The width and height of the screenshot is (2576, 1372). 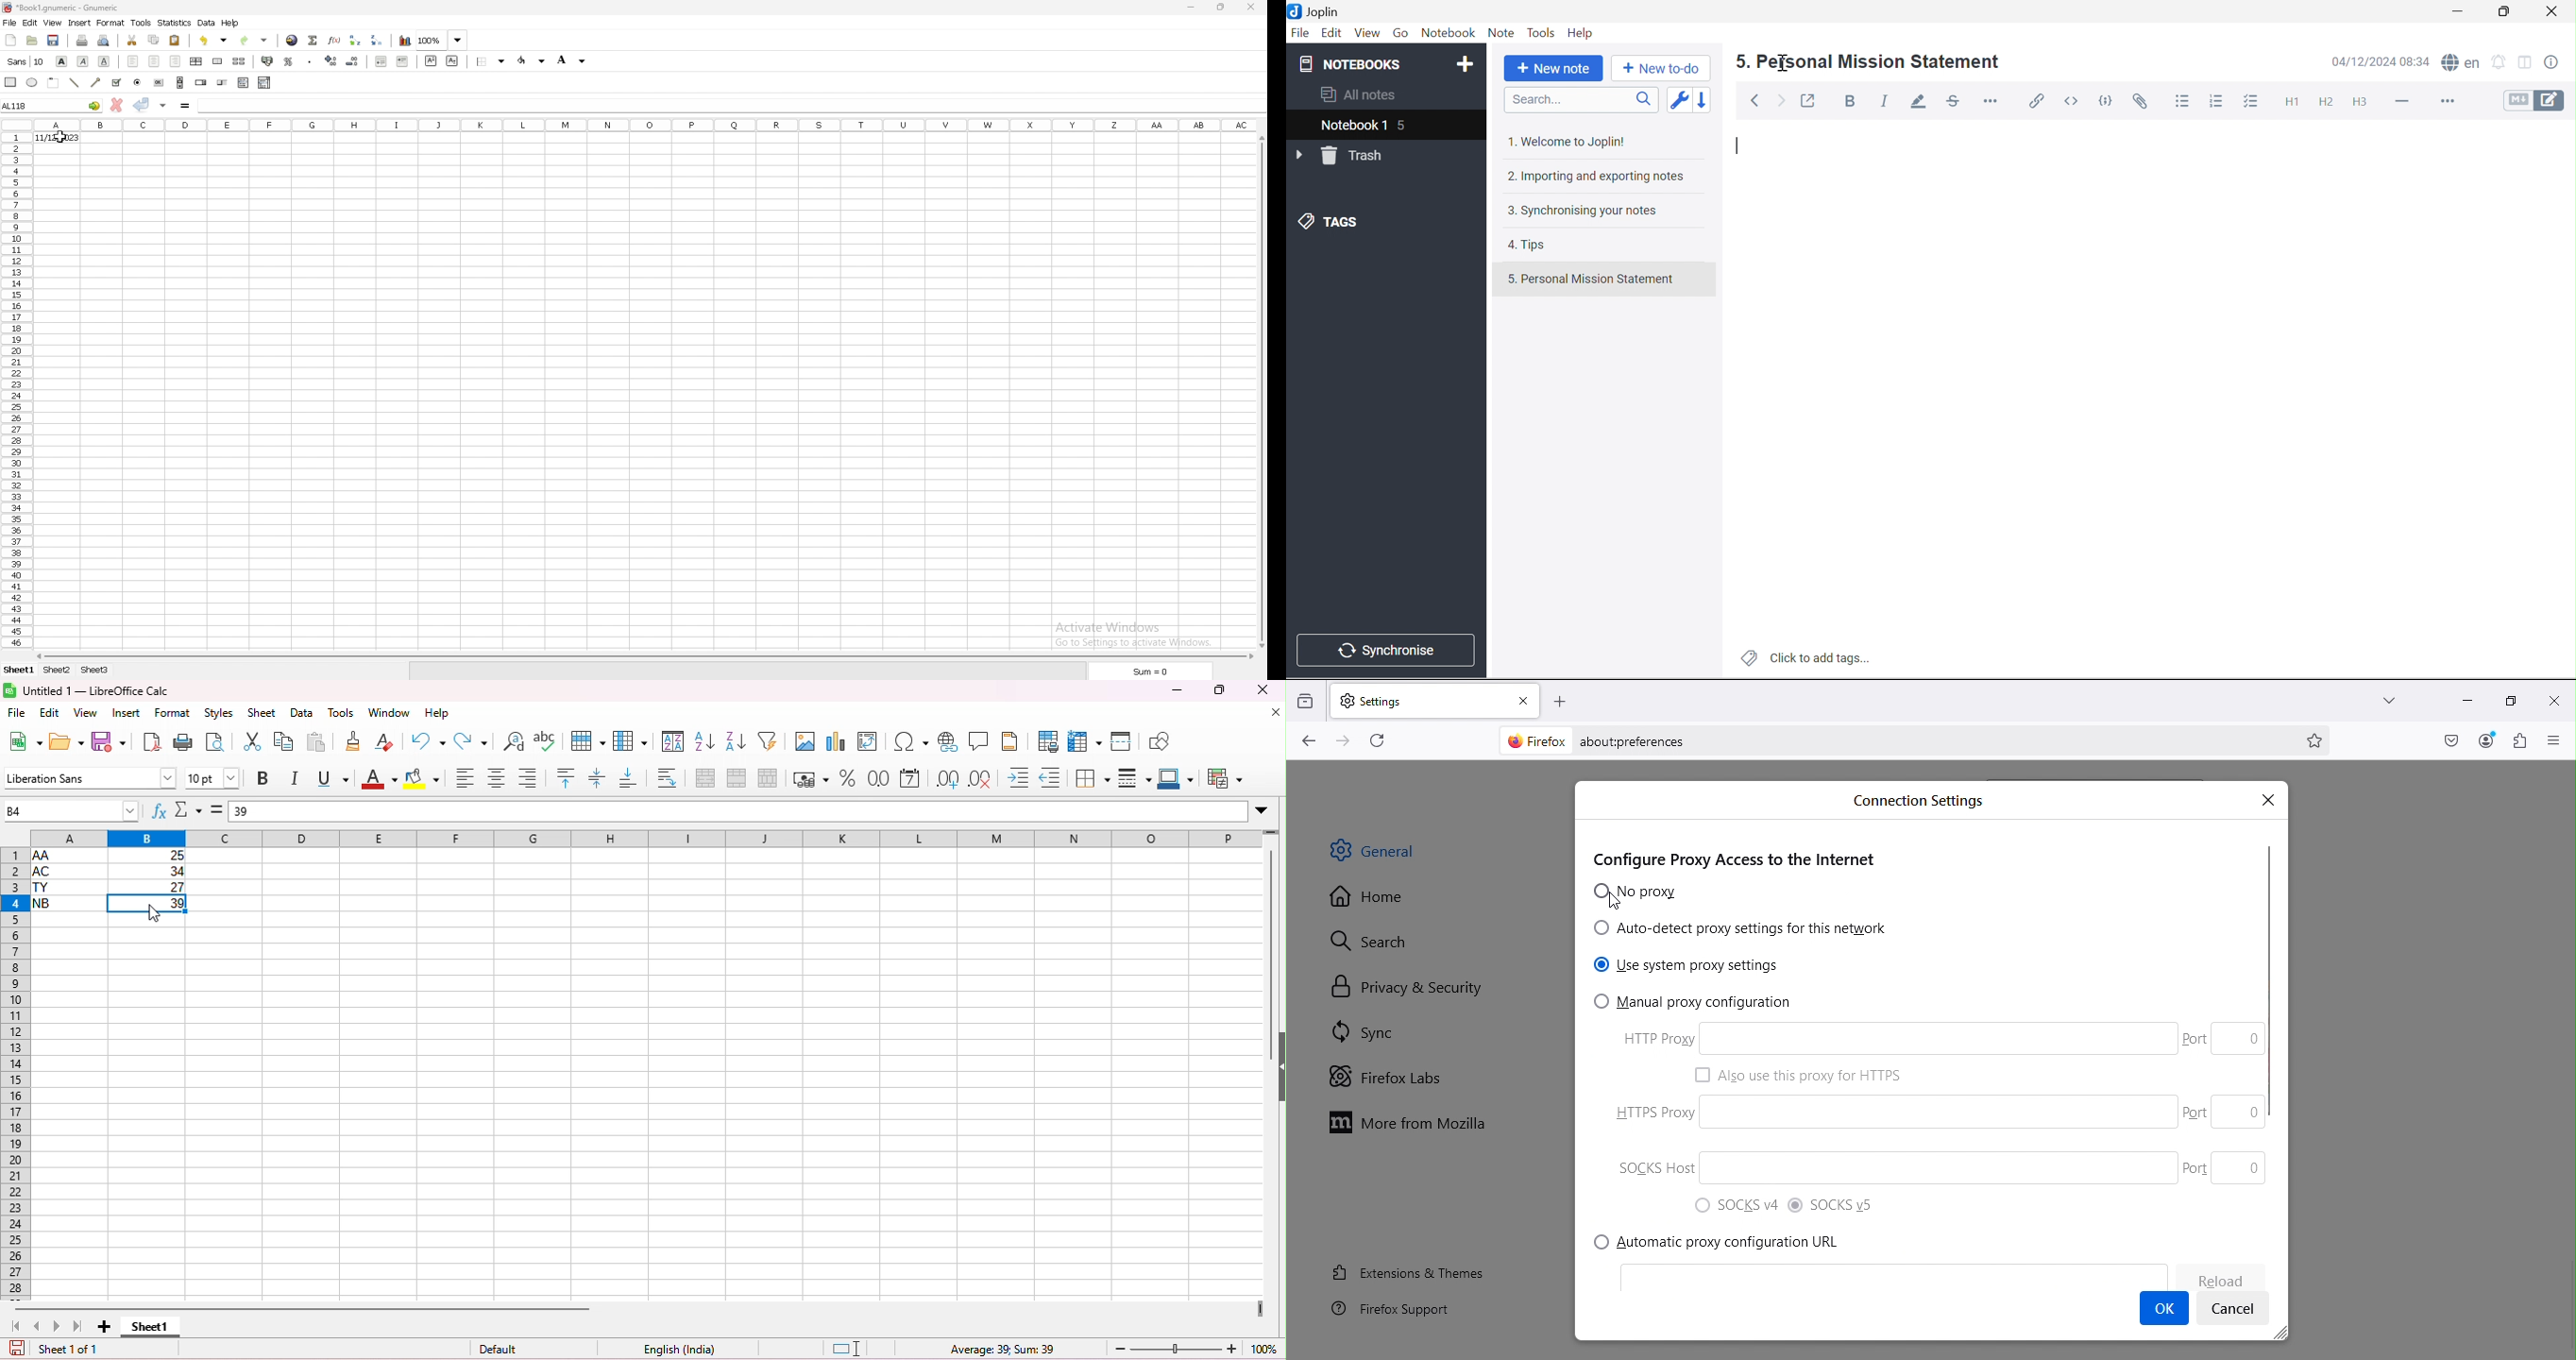 I want to click on first sheet, so click(x=21, y=1326).